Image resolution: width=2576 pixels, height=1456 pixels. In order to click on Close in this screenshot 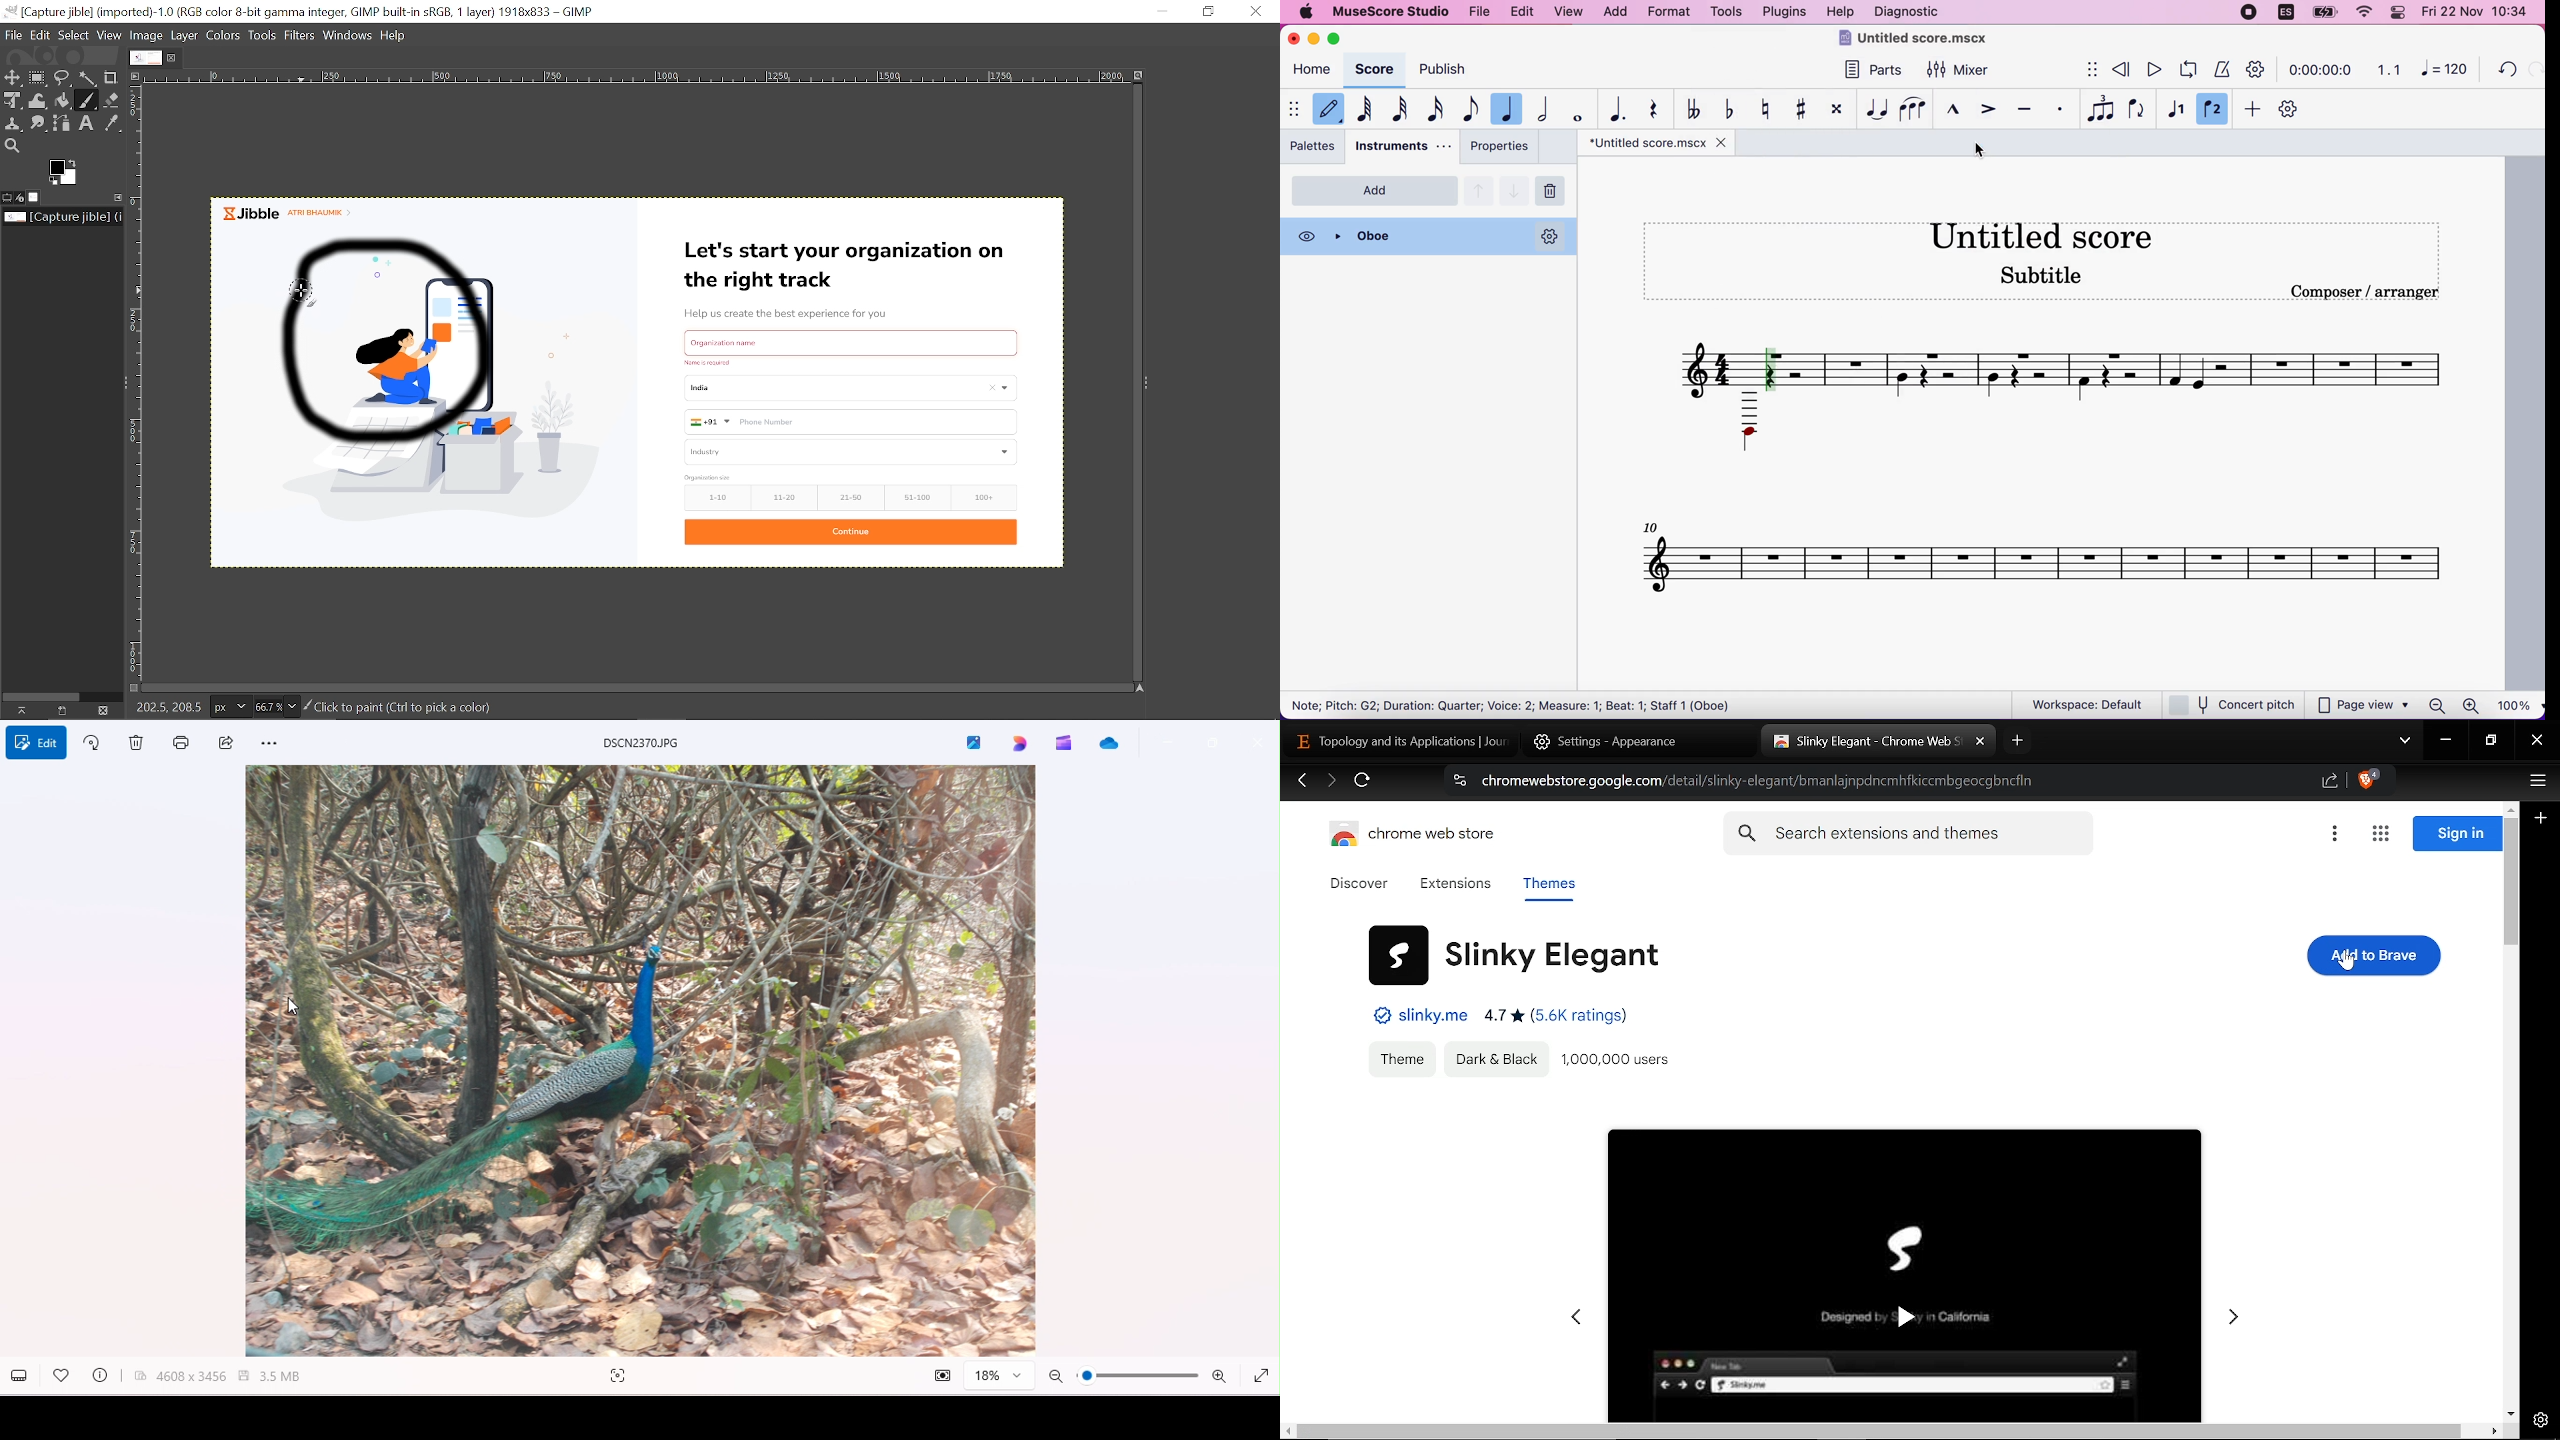, I will do `click(1254, 12)`.